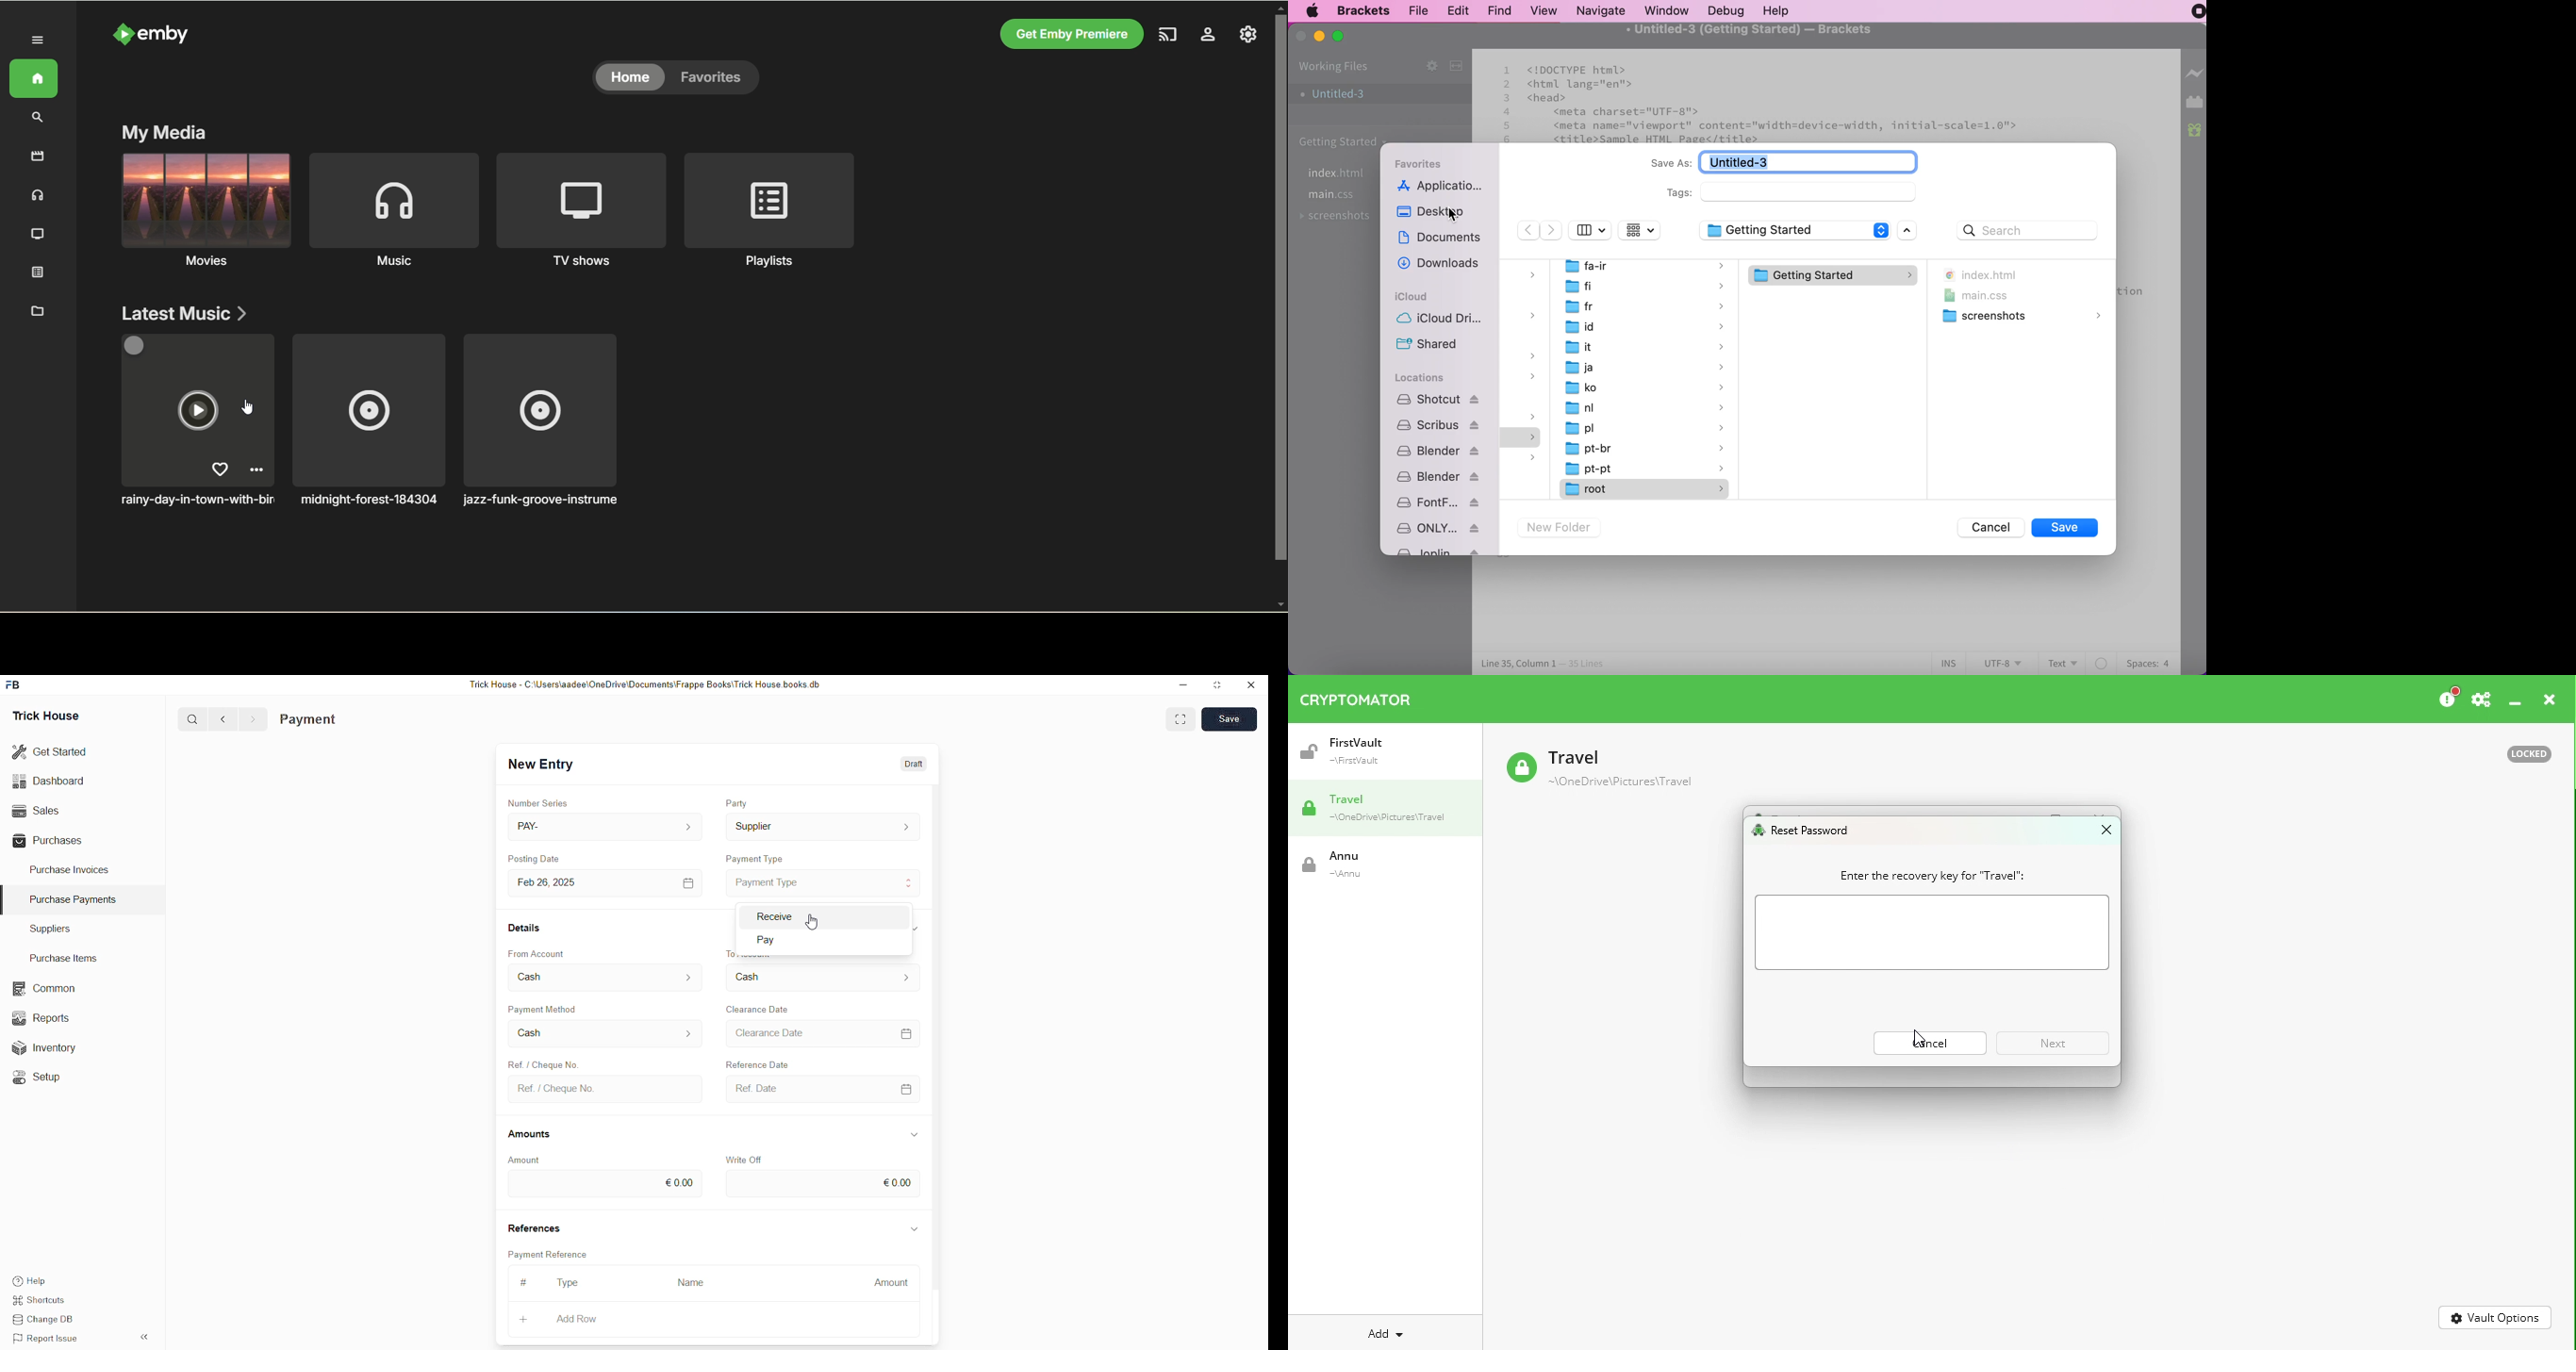 This screenshot has height=1372, width=2576. Describe the element at coordinates (194, 719) in the screenshot. I see `search` at that location.